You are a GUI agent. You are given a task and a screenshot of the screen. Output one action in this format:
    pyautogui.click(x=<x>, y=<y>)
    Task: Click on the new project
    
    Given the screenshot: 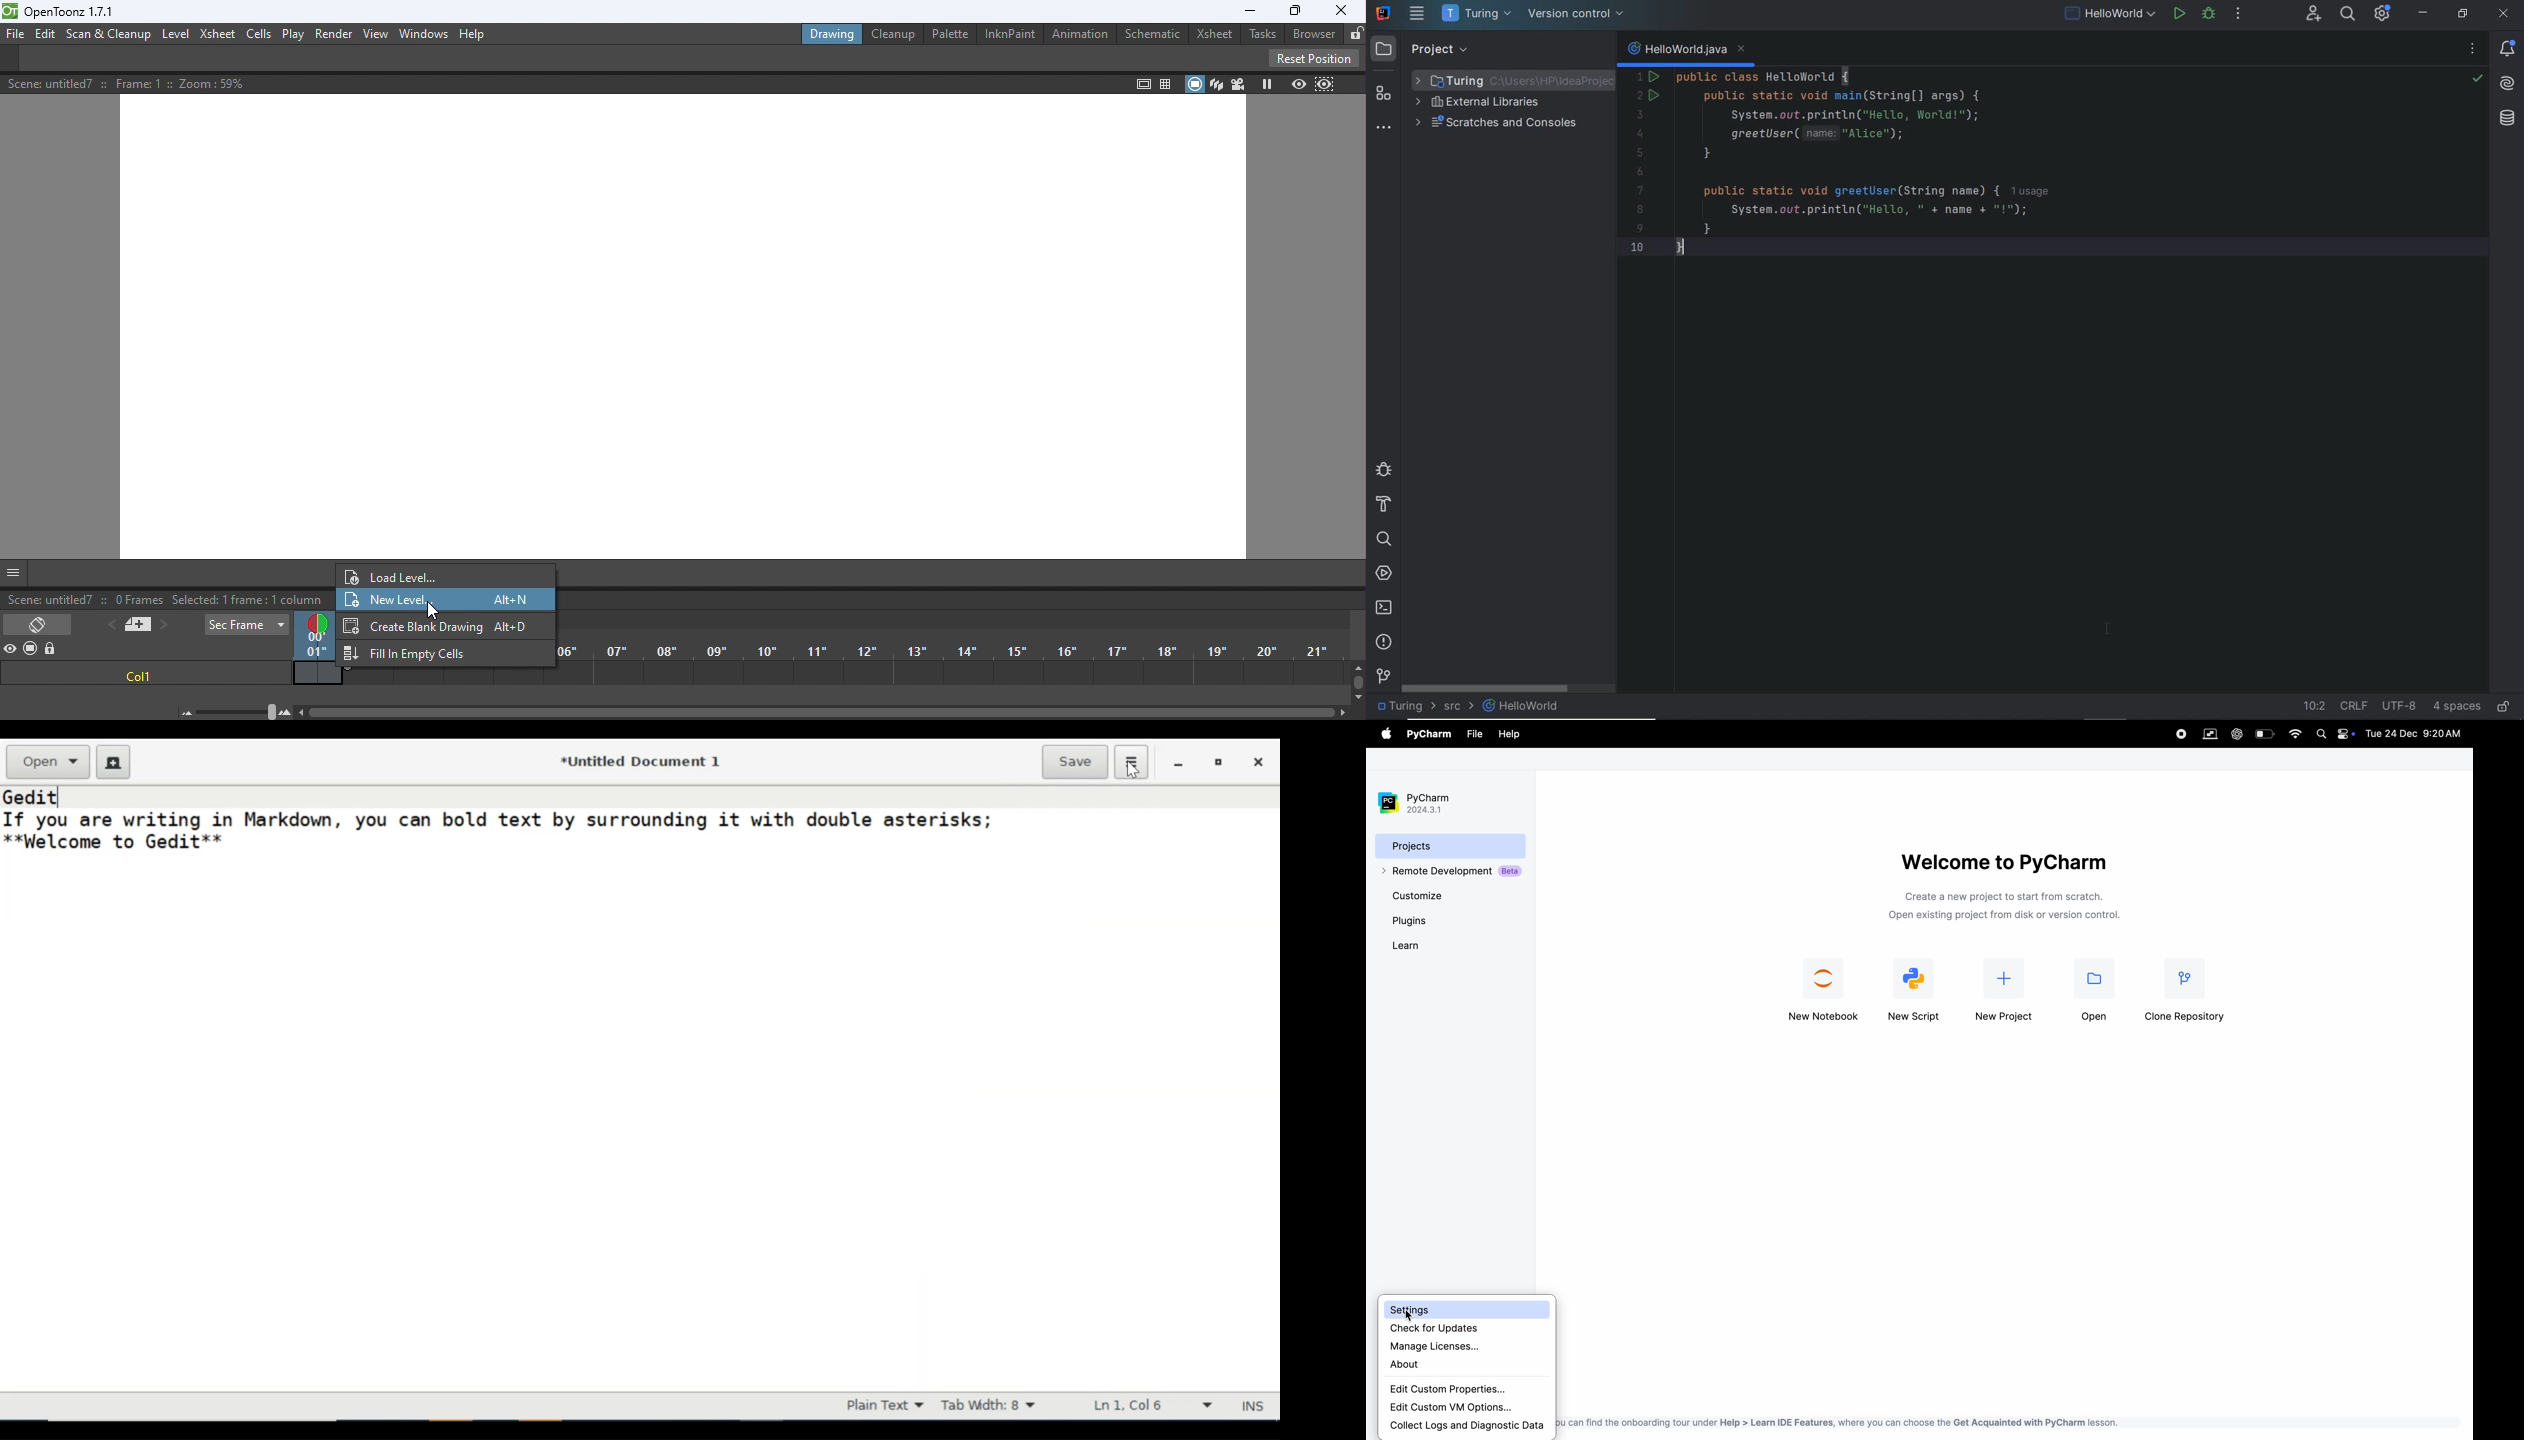 What is the action you would take?
    pyautogui.click(x=2005, y=994)
    